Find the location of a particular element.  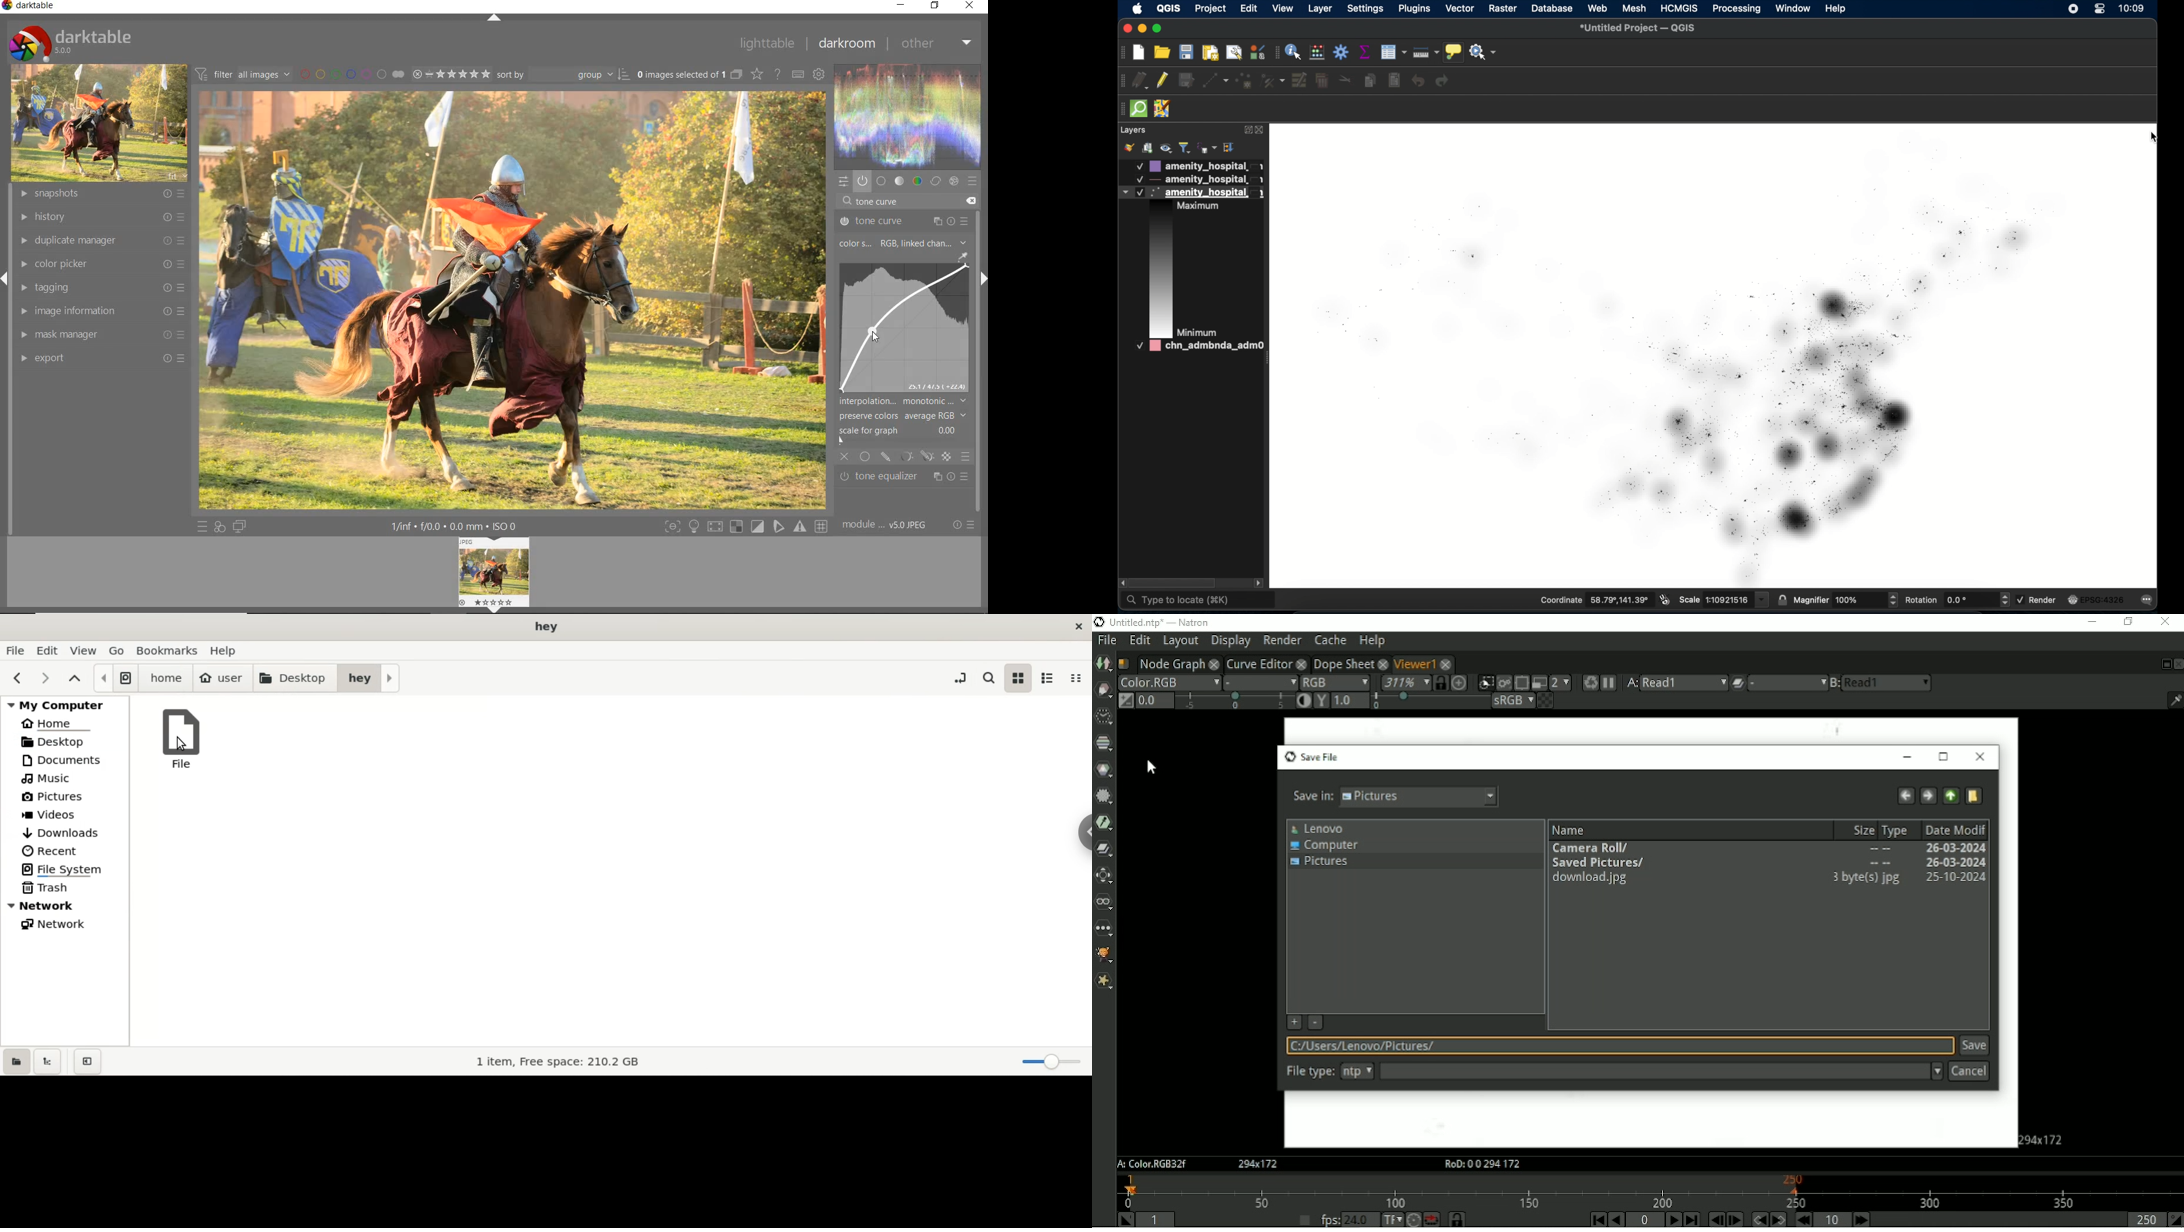

help is located at coordinates (1837, 9).